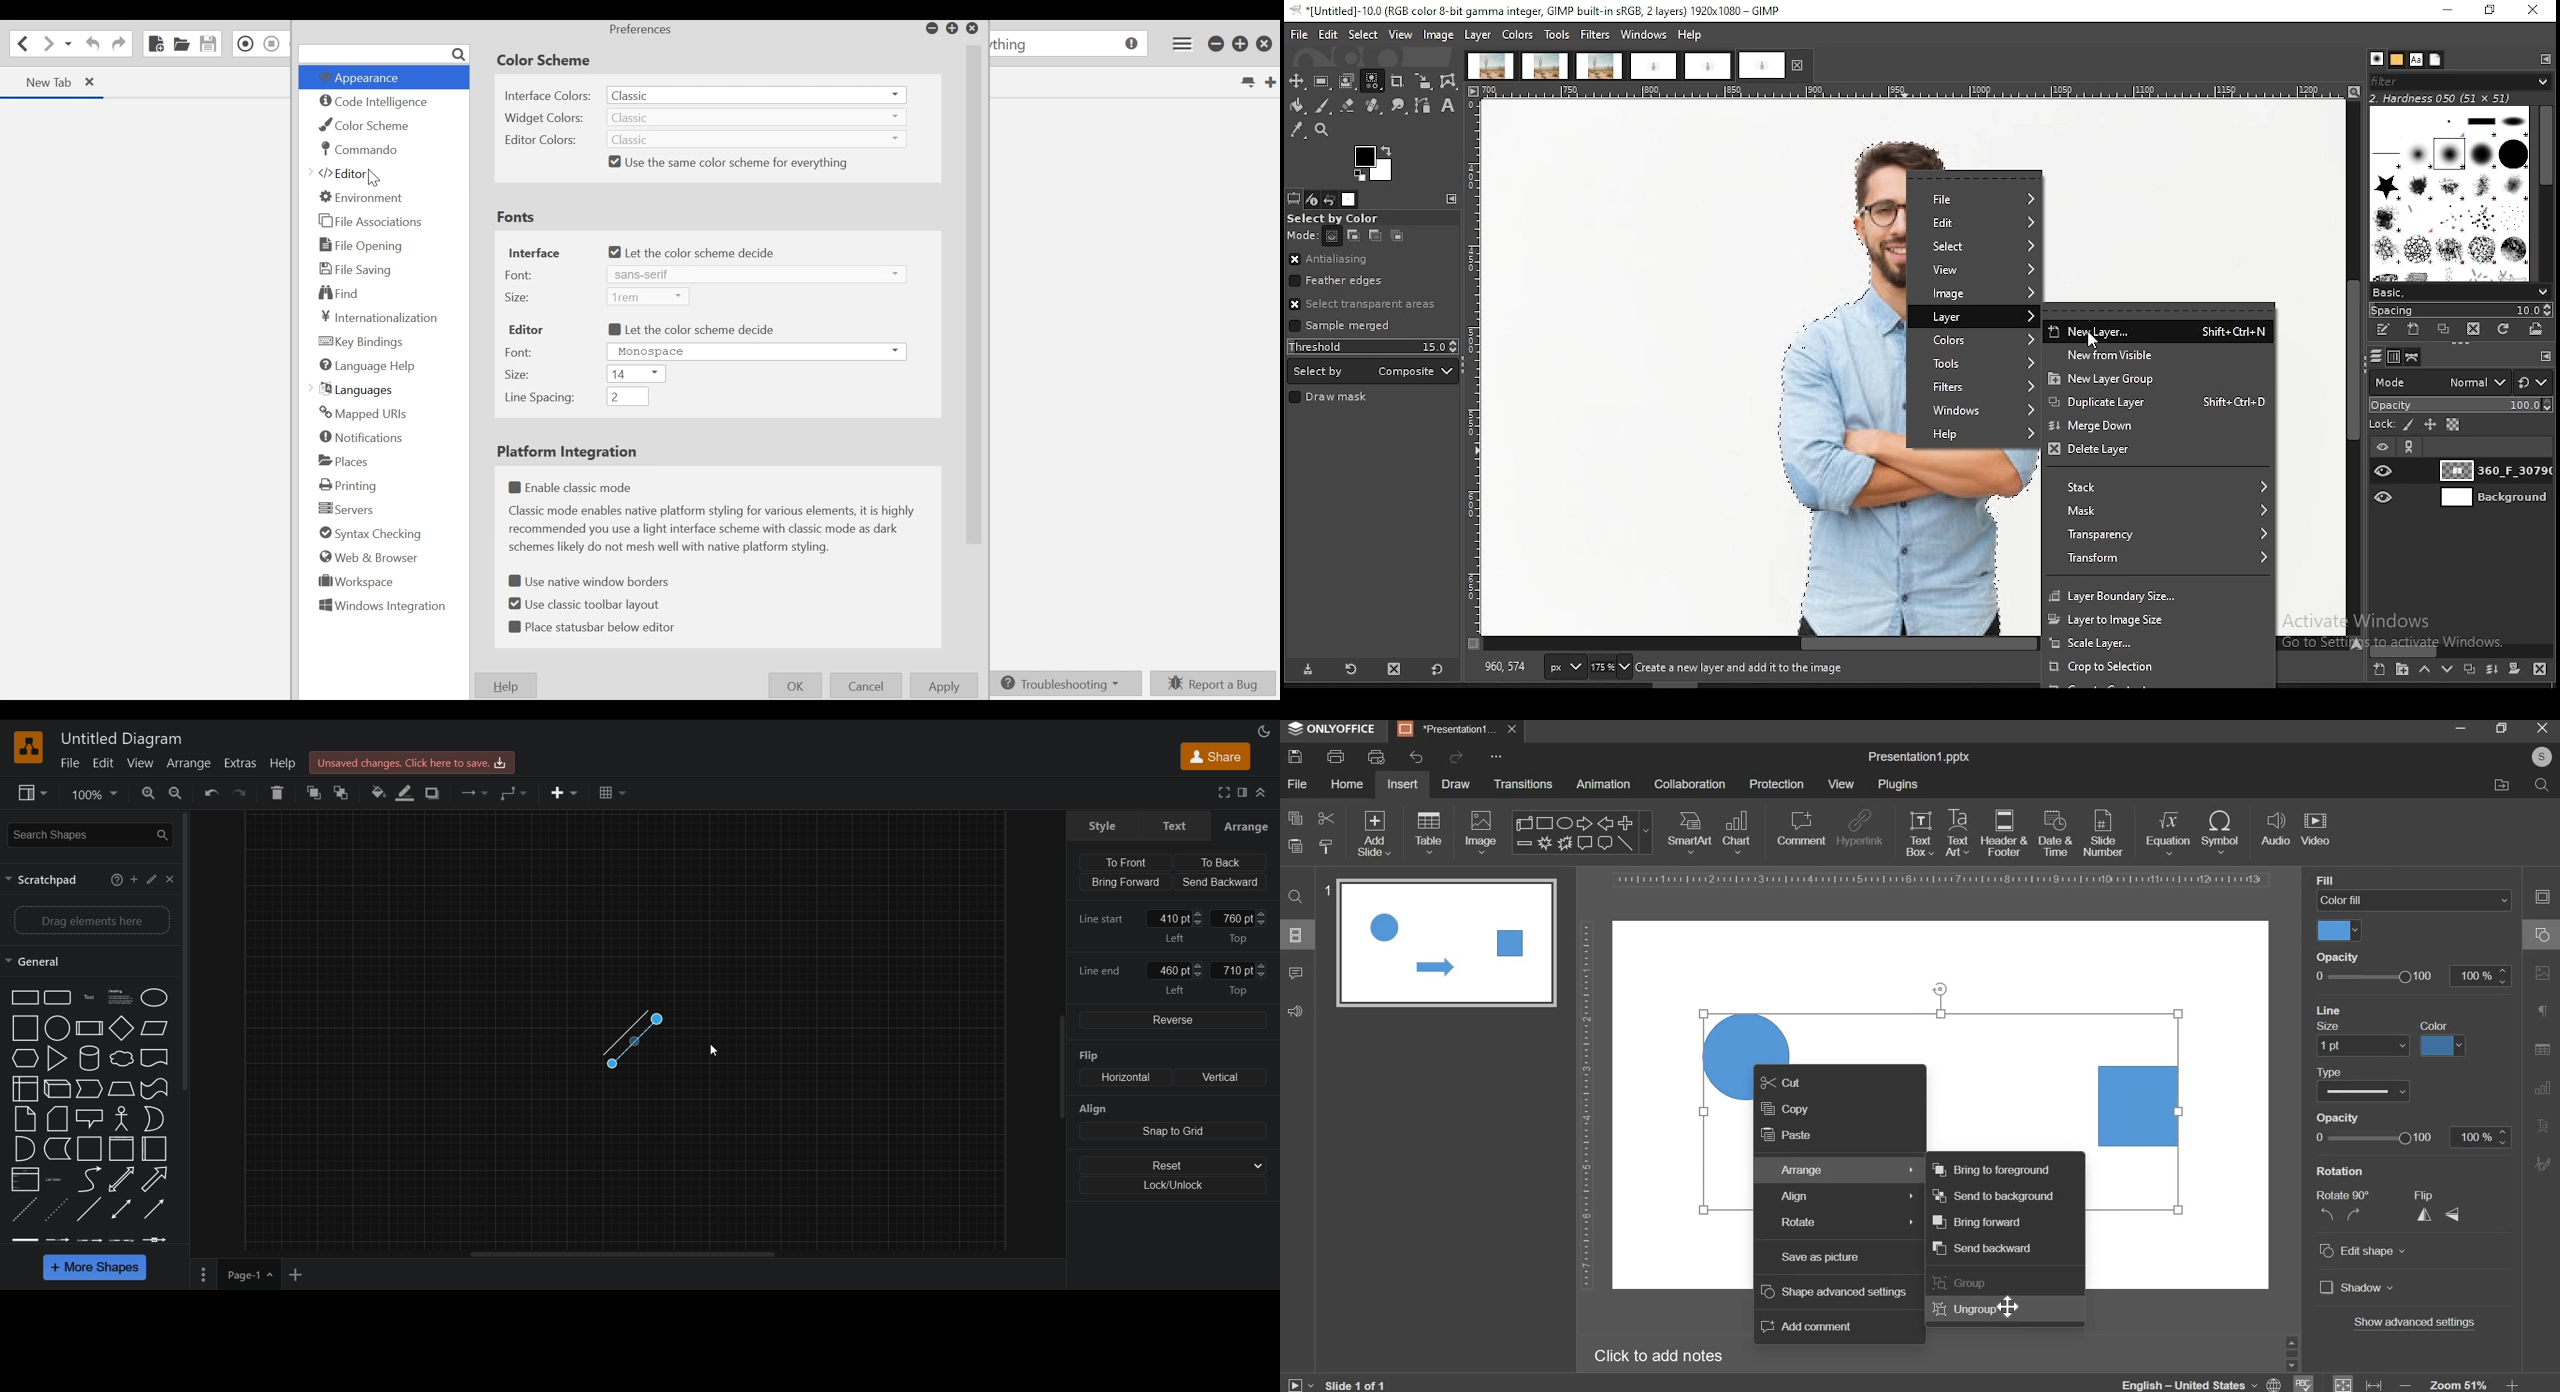 The height and width of the screenshot is (1400, 2576). What do you see at coordinates (87, 1149) in the screenshot?
I see `Container` at bounding box center [87, 1149].